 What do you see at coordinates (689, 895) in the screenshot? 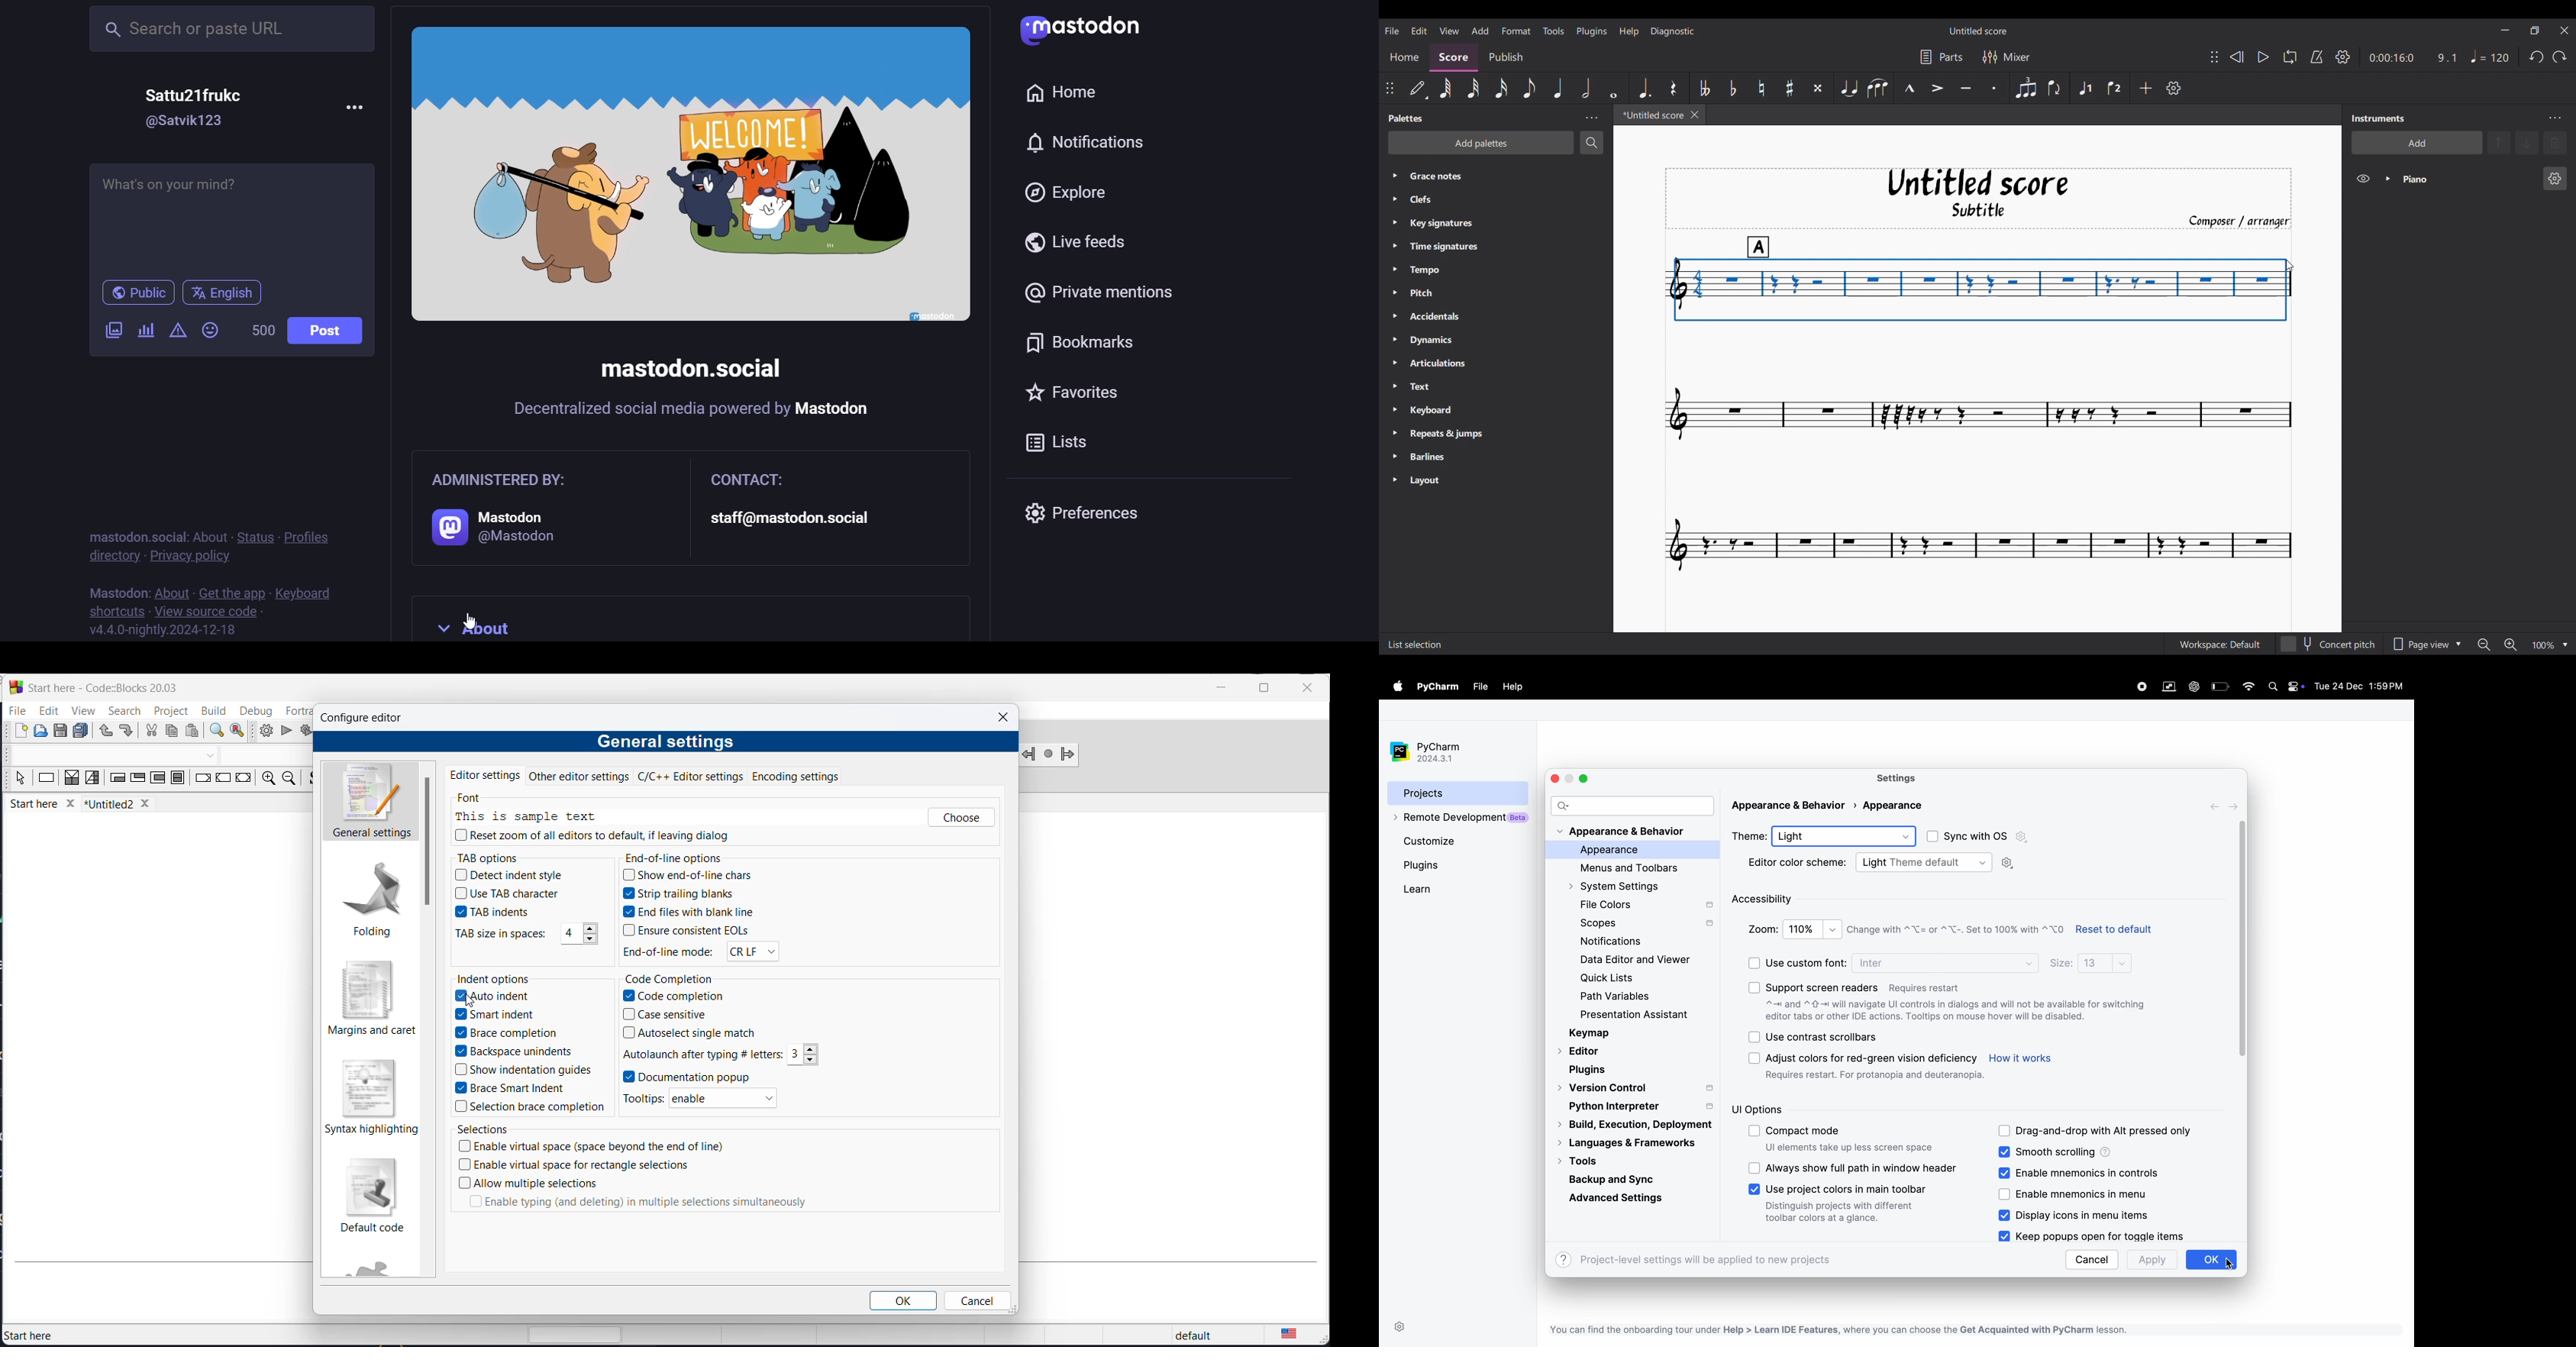
I see `strip trailing blanks` at bounding box center [689, 895].